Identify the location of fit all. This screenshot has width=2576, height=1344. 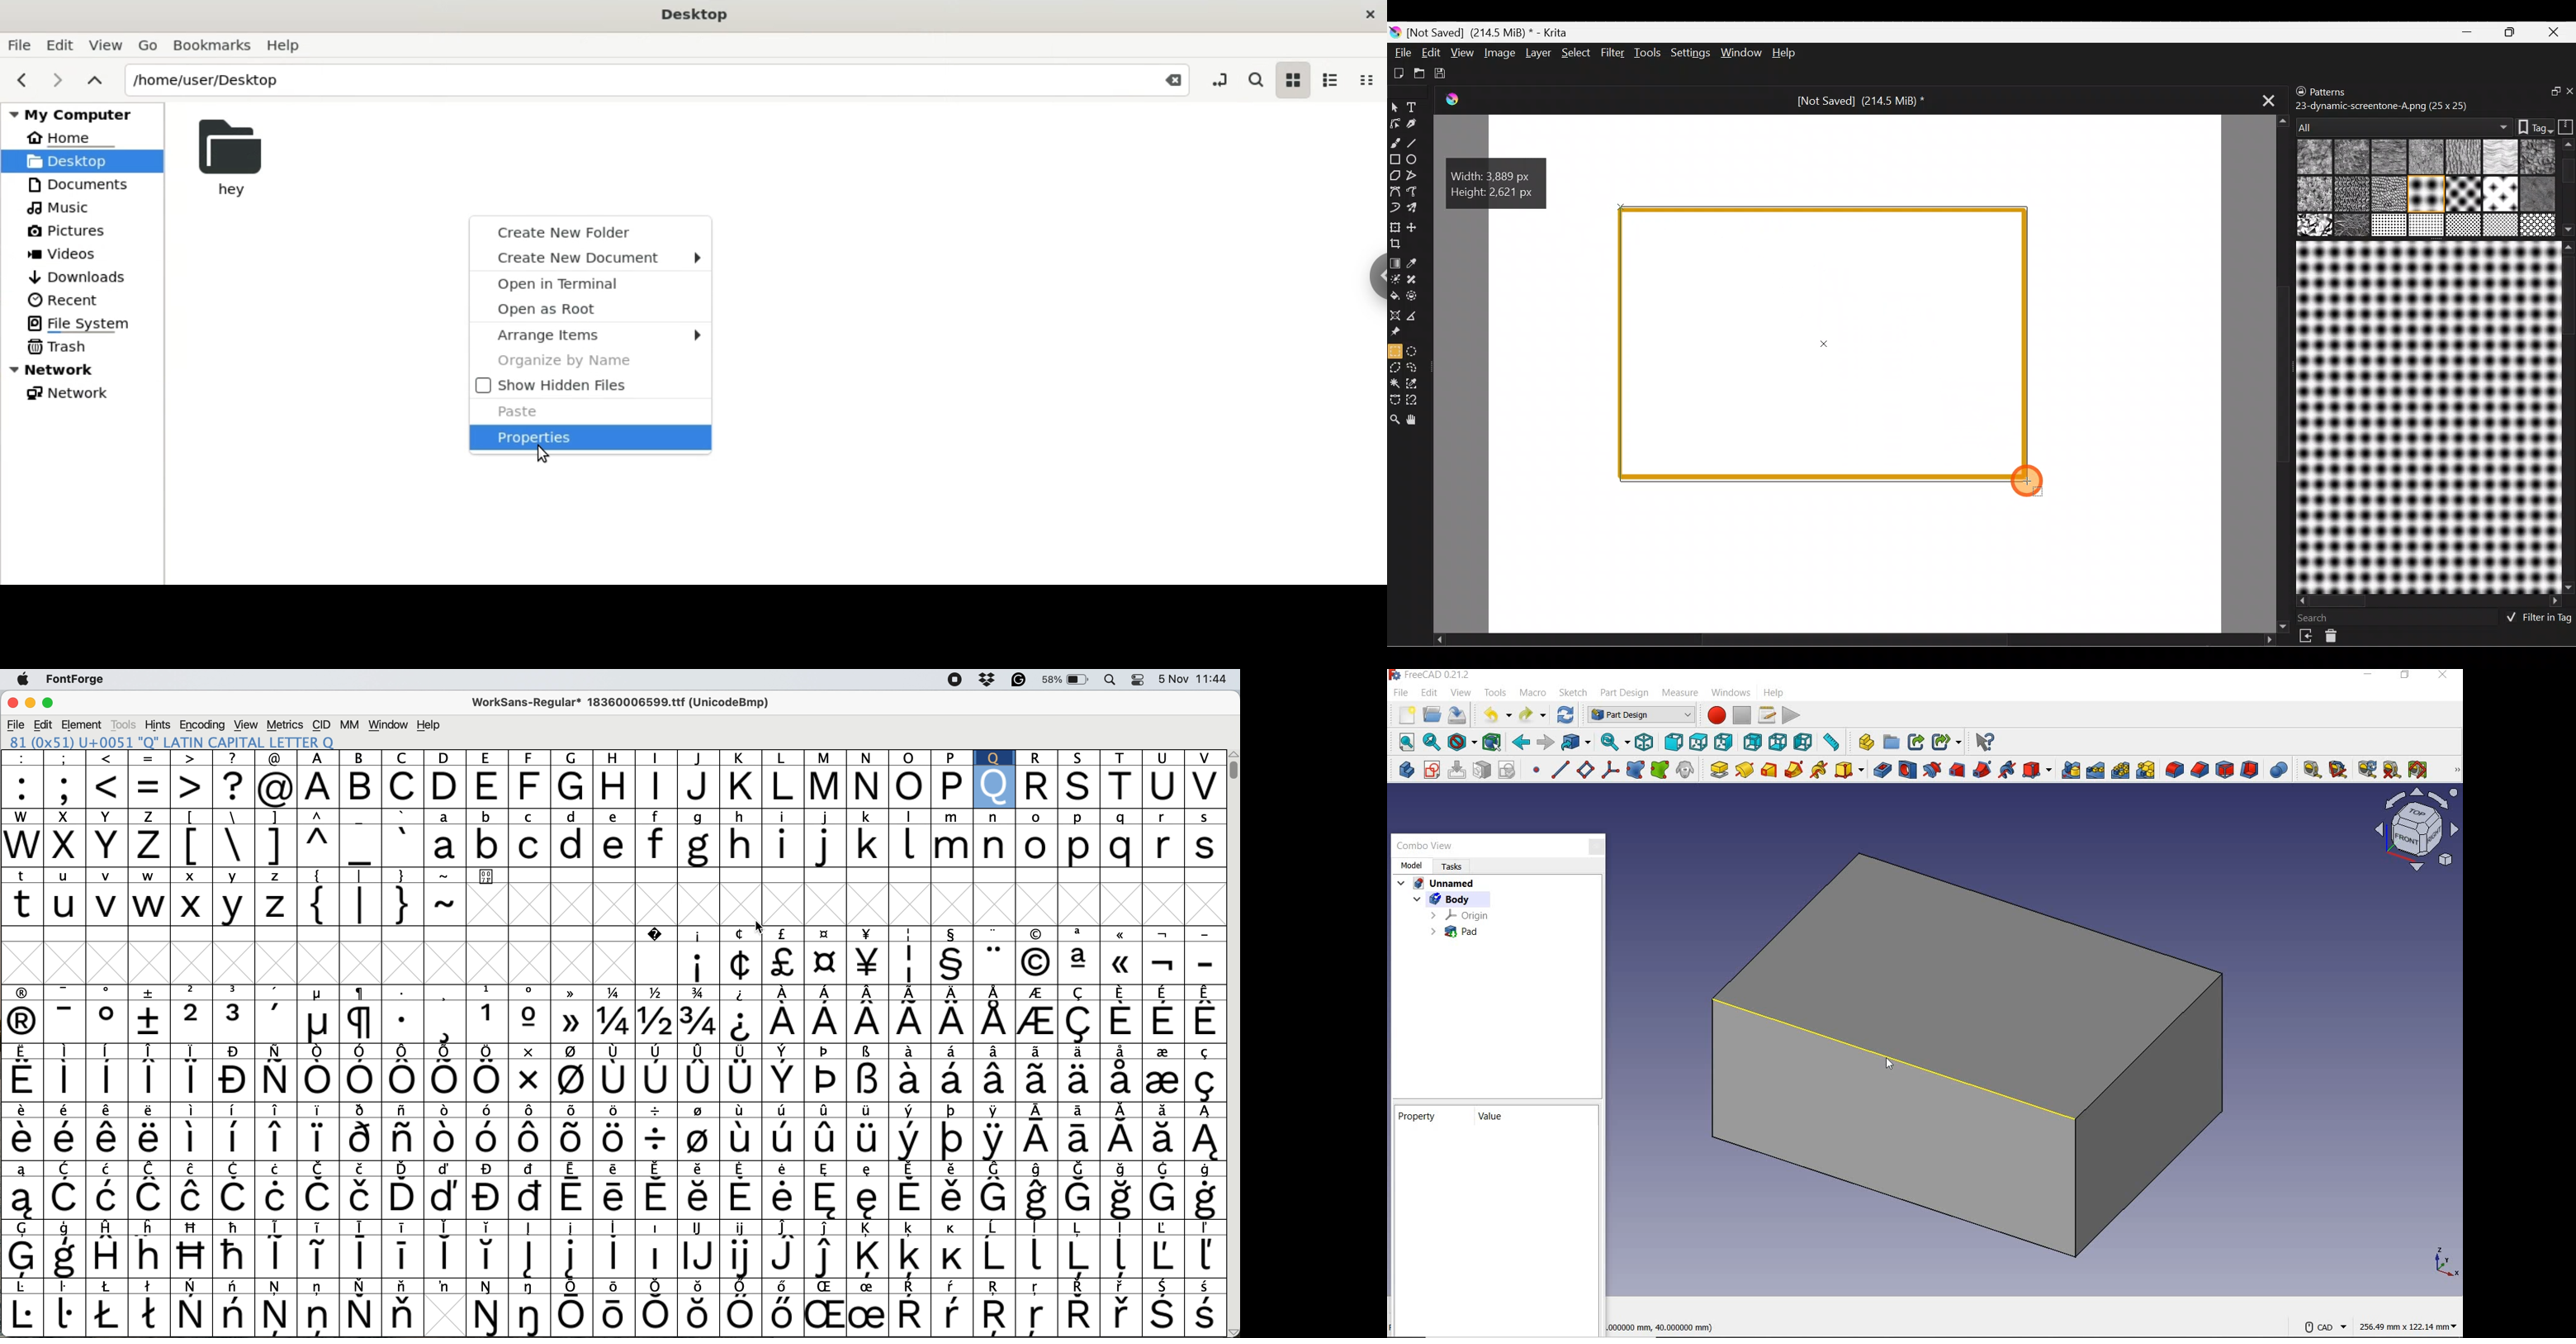
(1403, 741).